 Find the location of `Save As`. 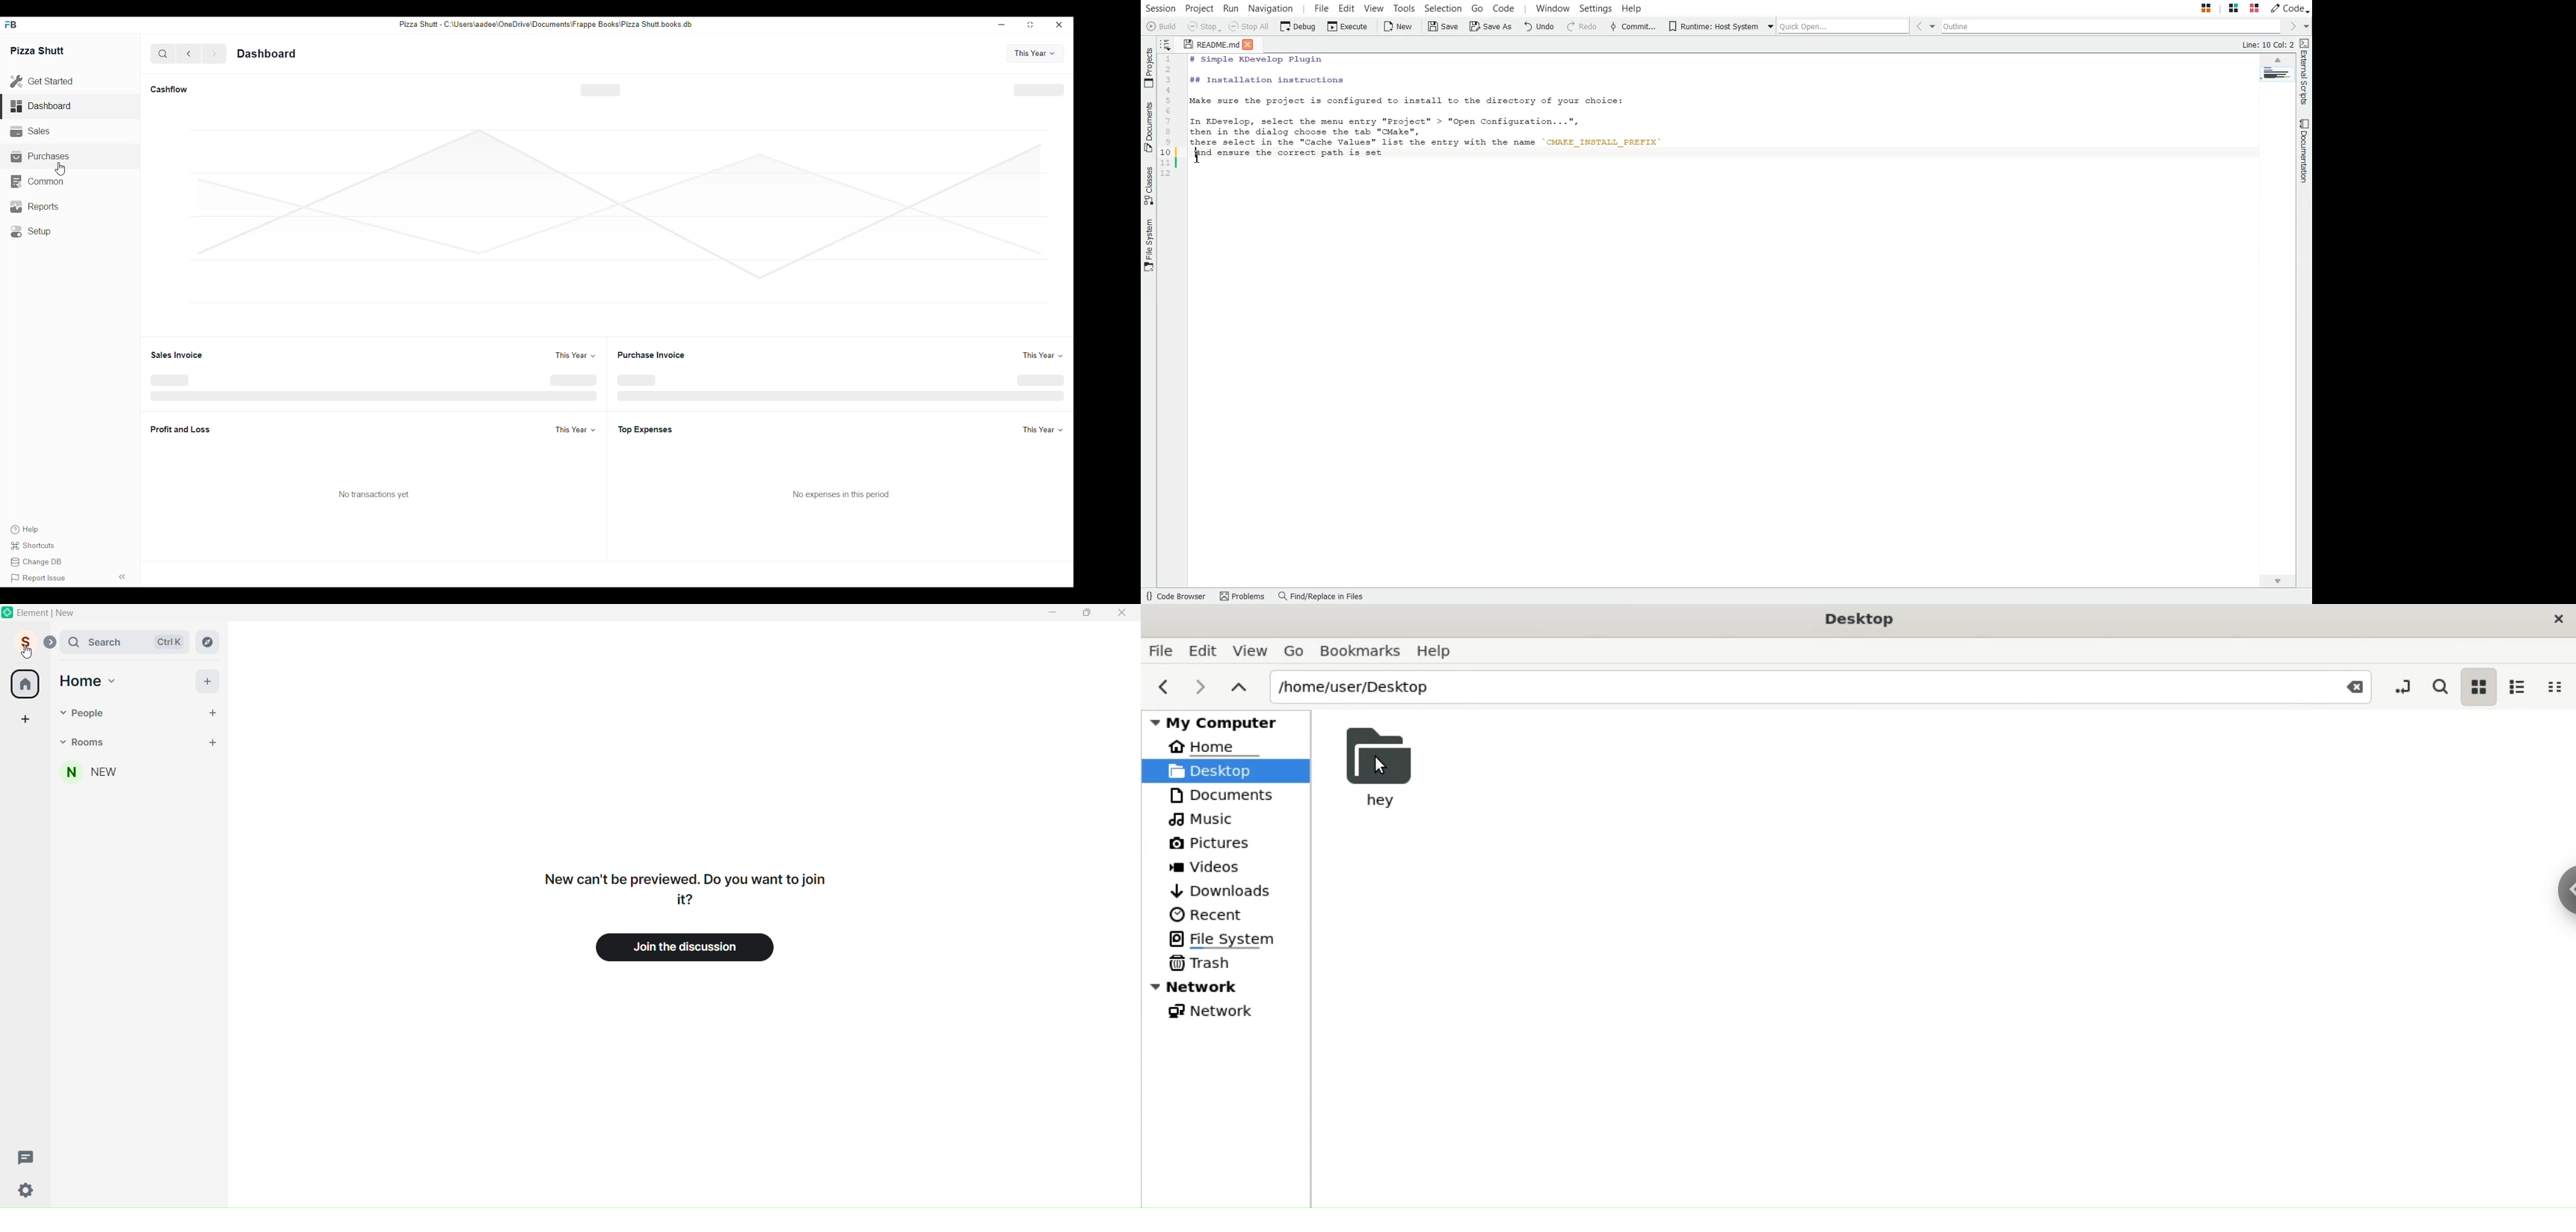

Save As is located at coordinates (1490, 27).